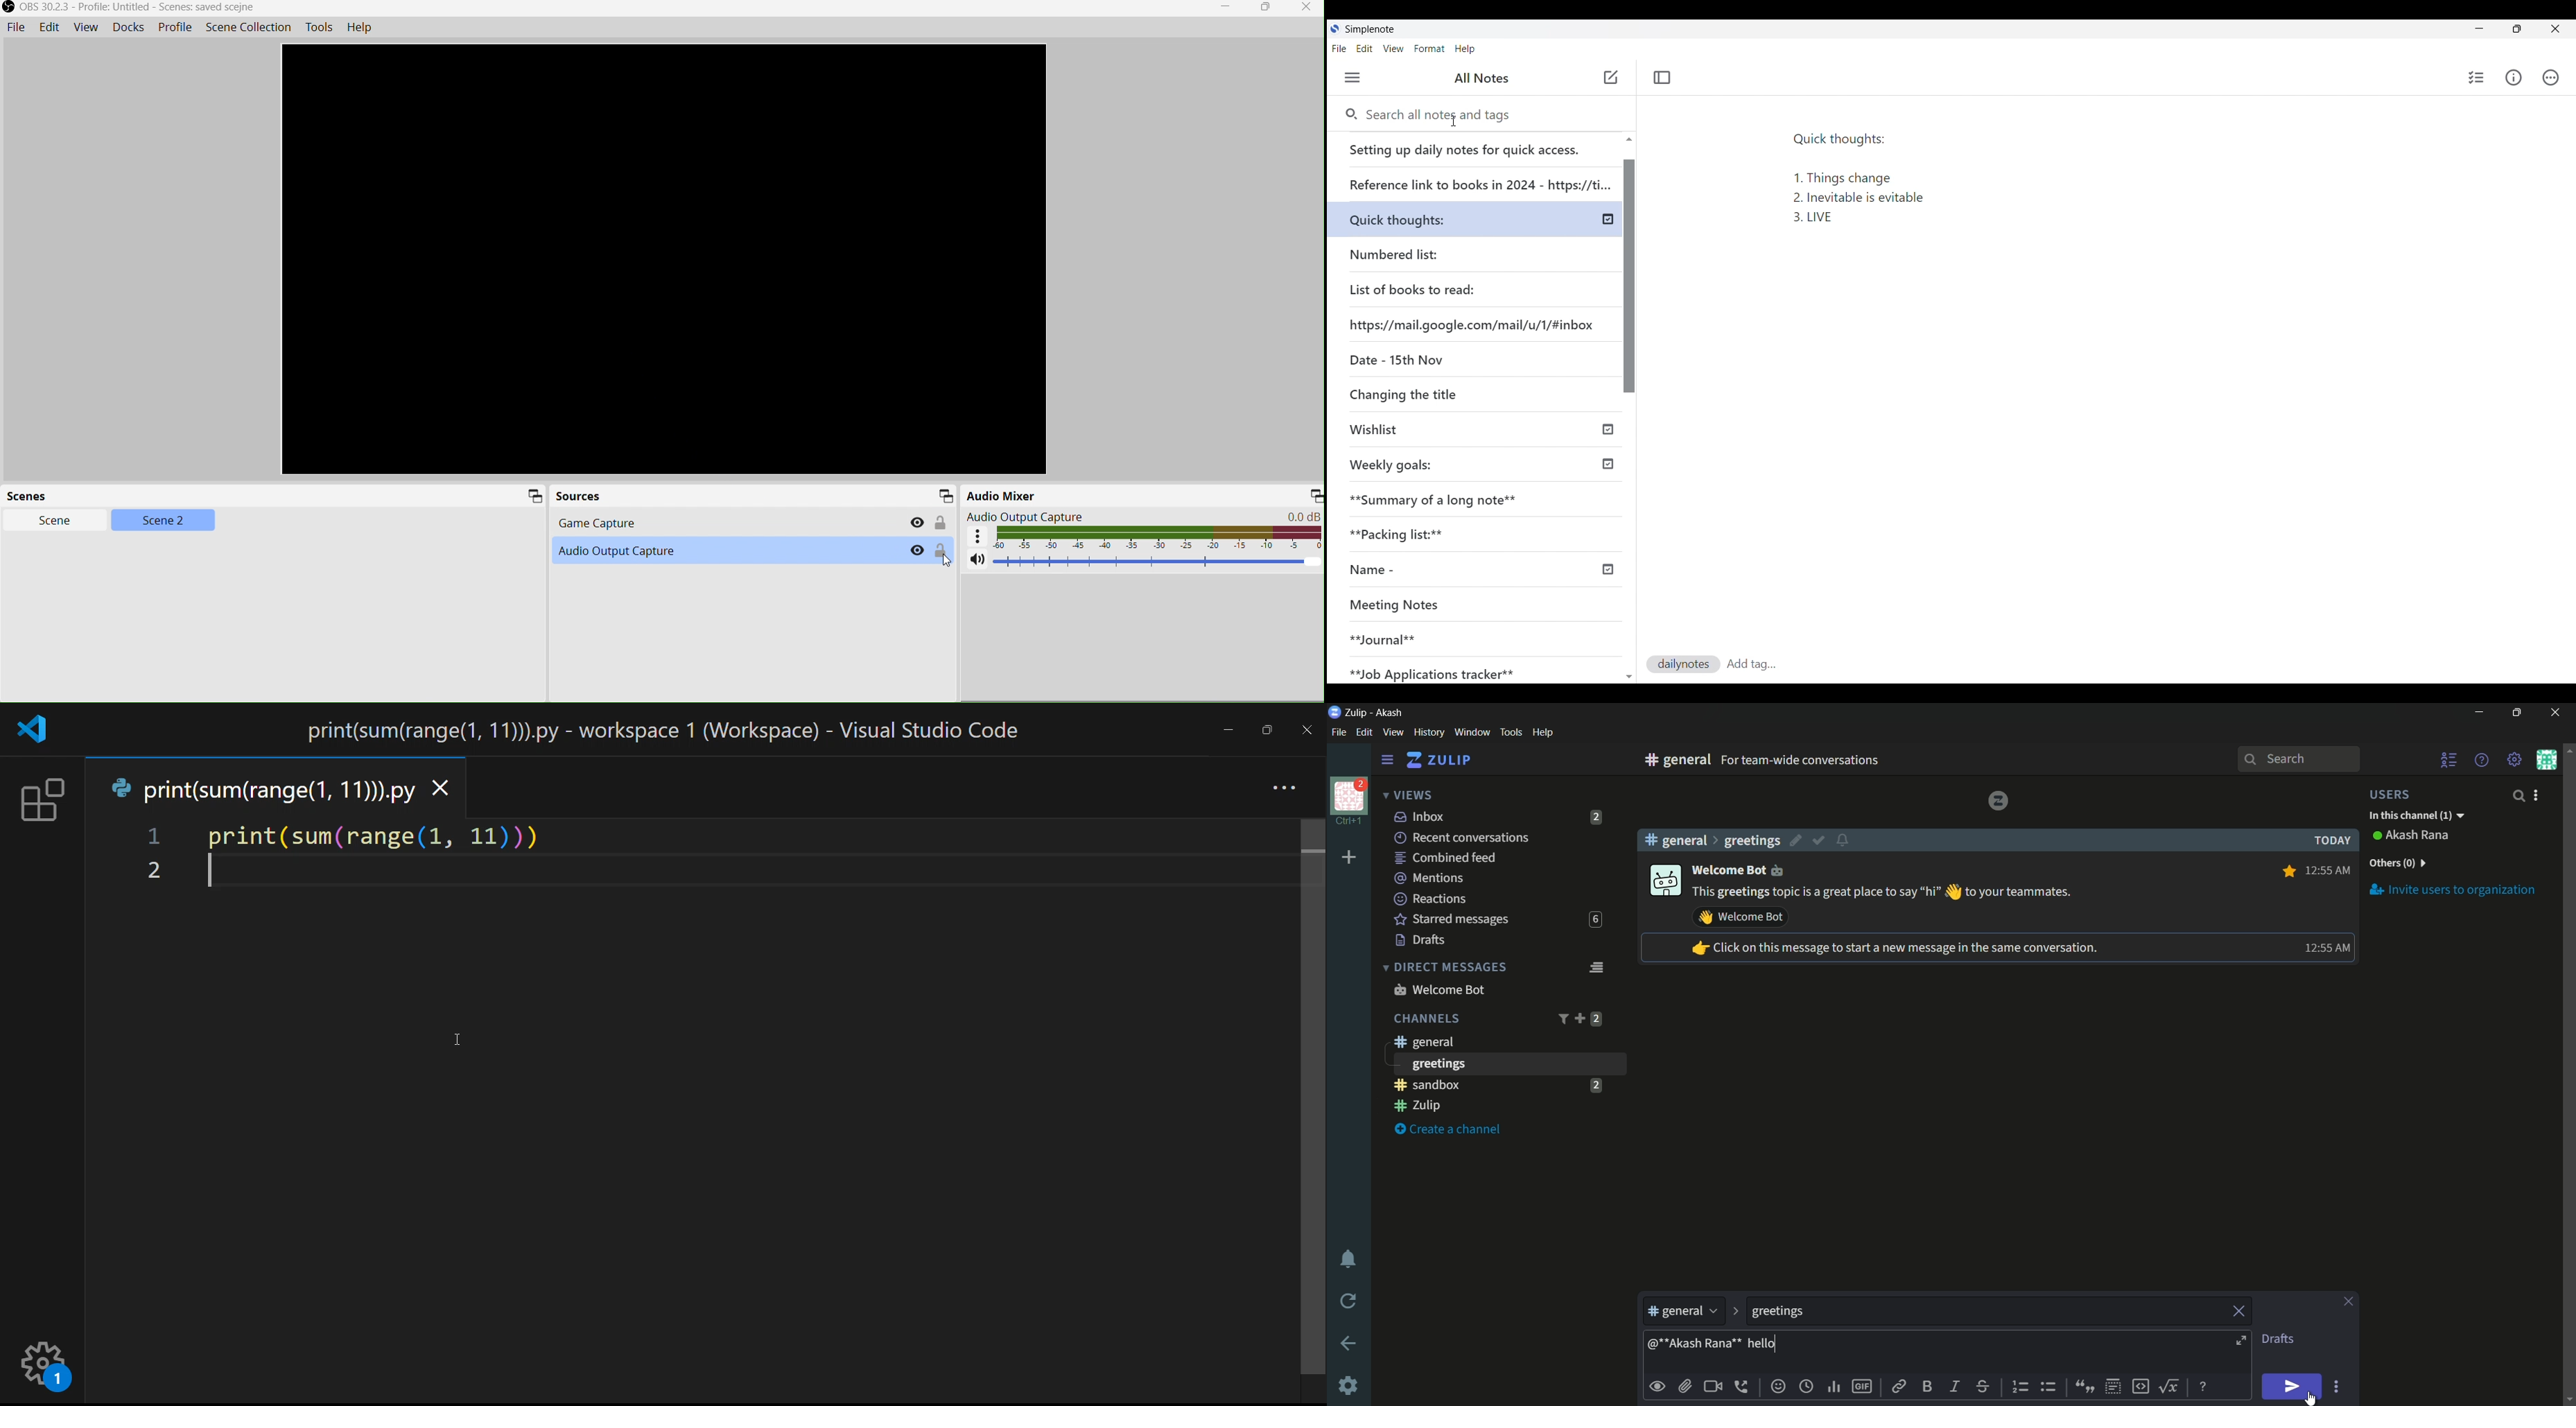 The width and height of the screenshot is (2576, 1428). I want to click on All notes, so click(1482, 78).